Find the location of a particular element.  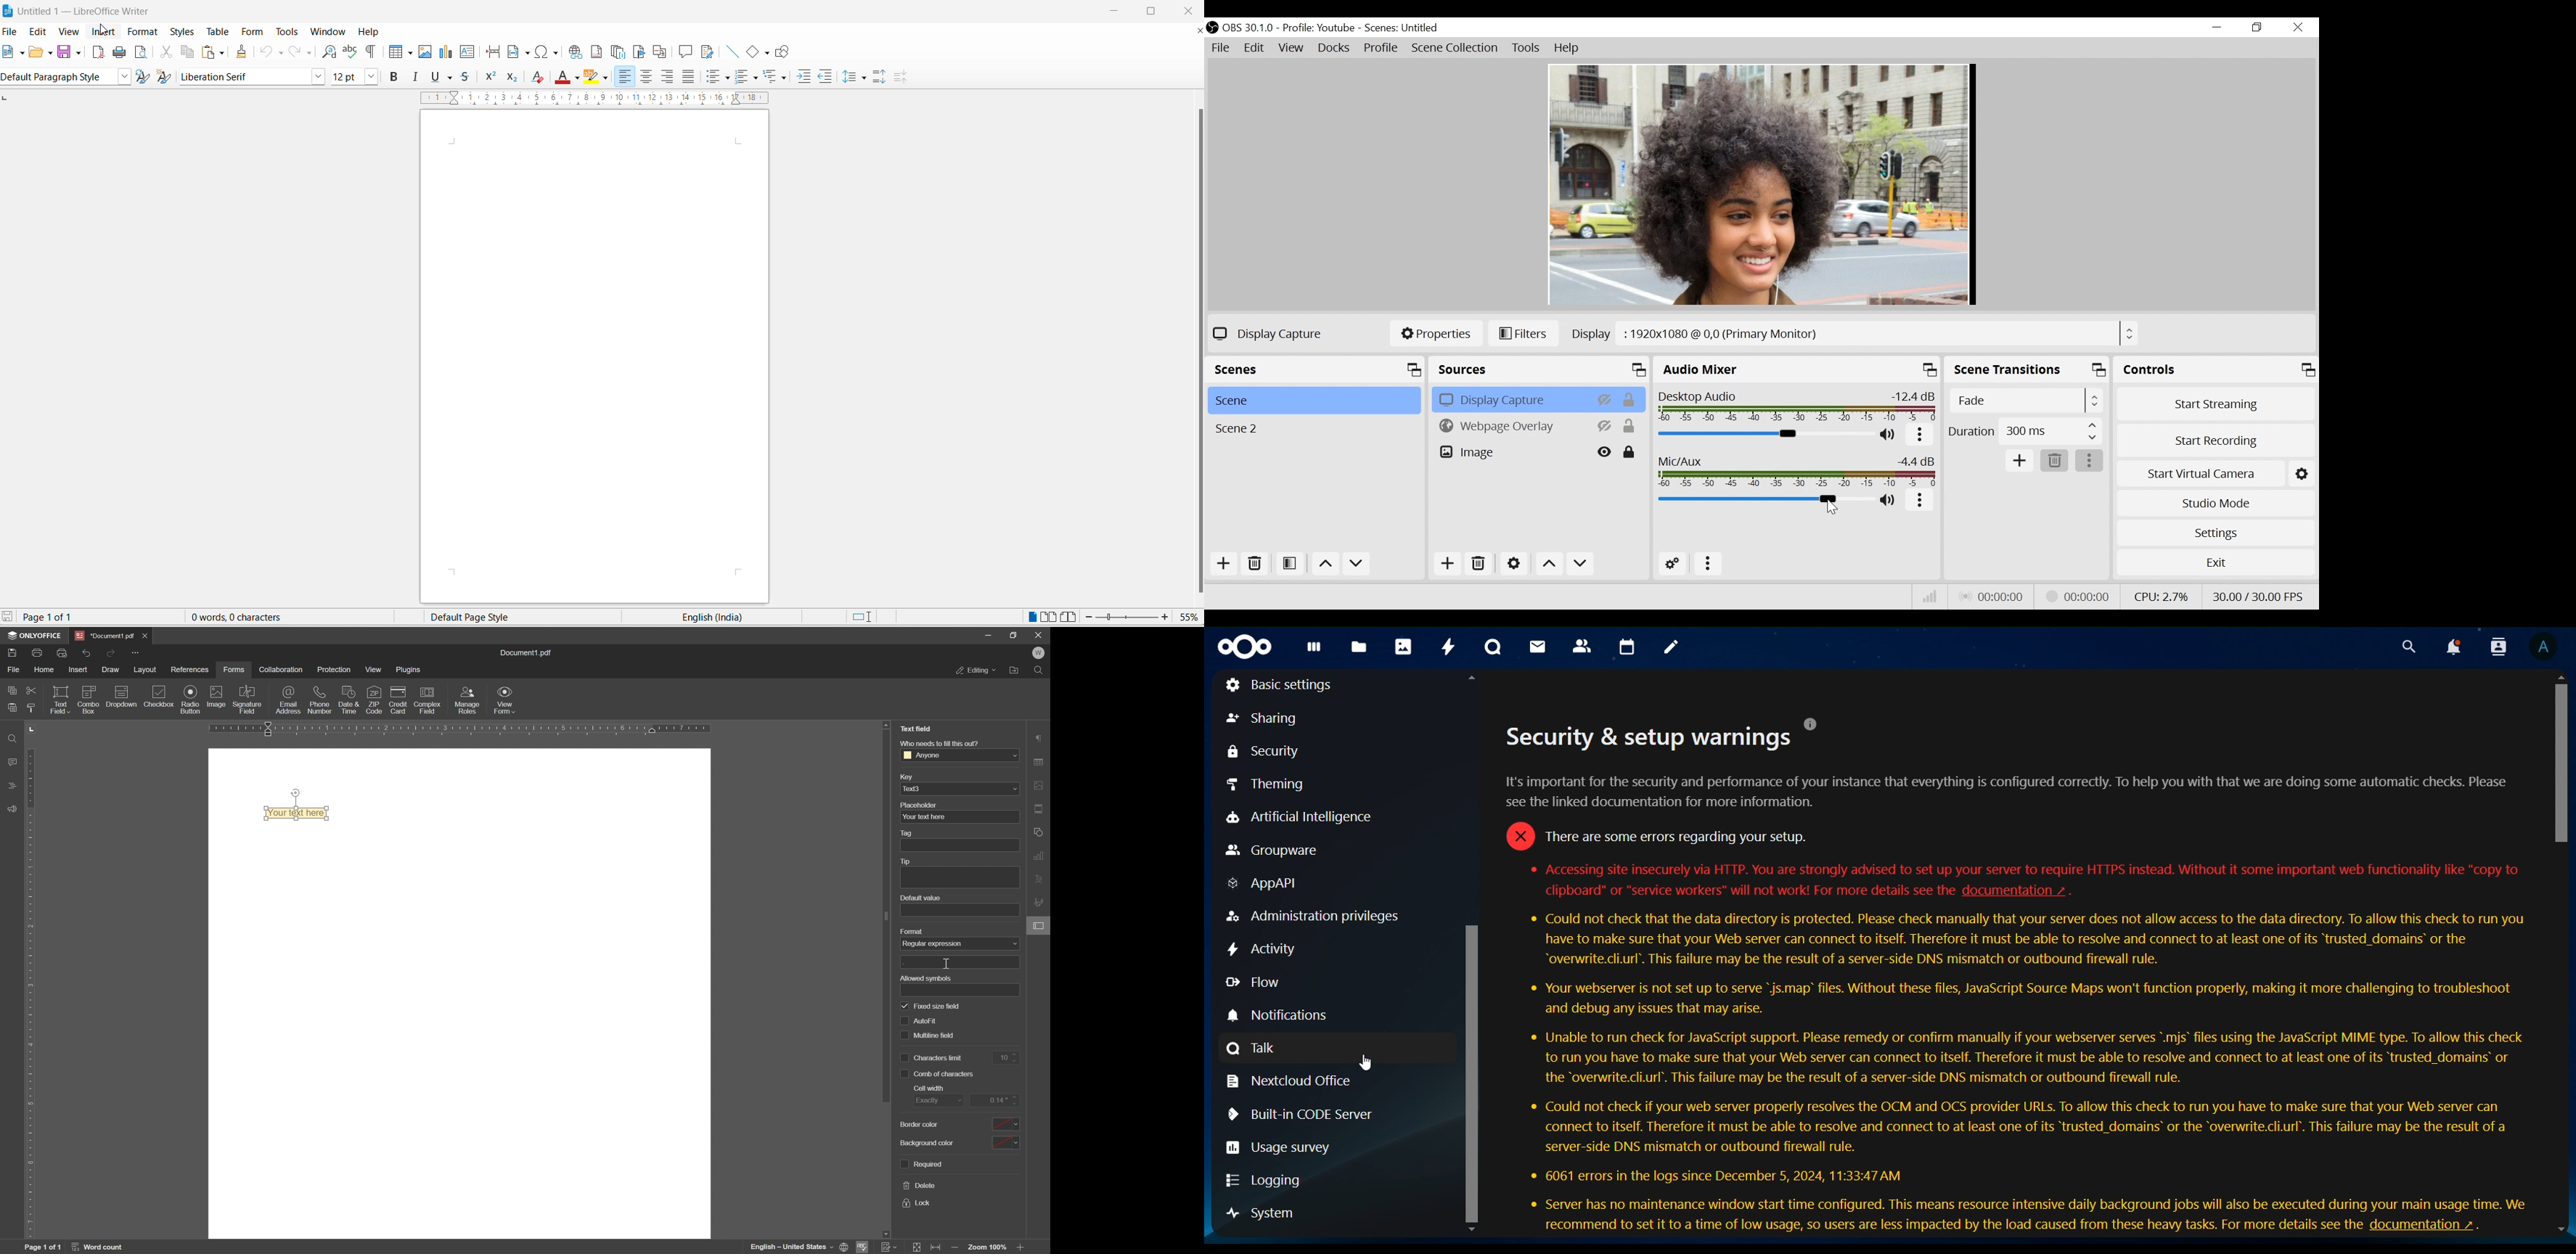

basic settings is located at coordinates (1279, 688).